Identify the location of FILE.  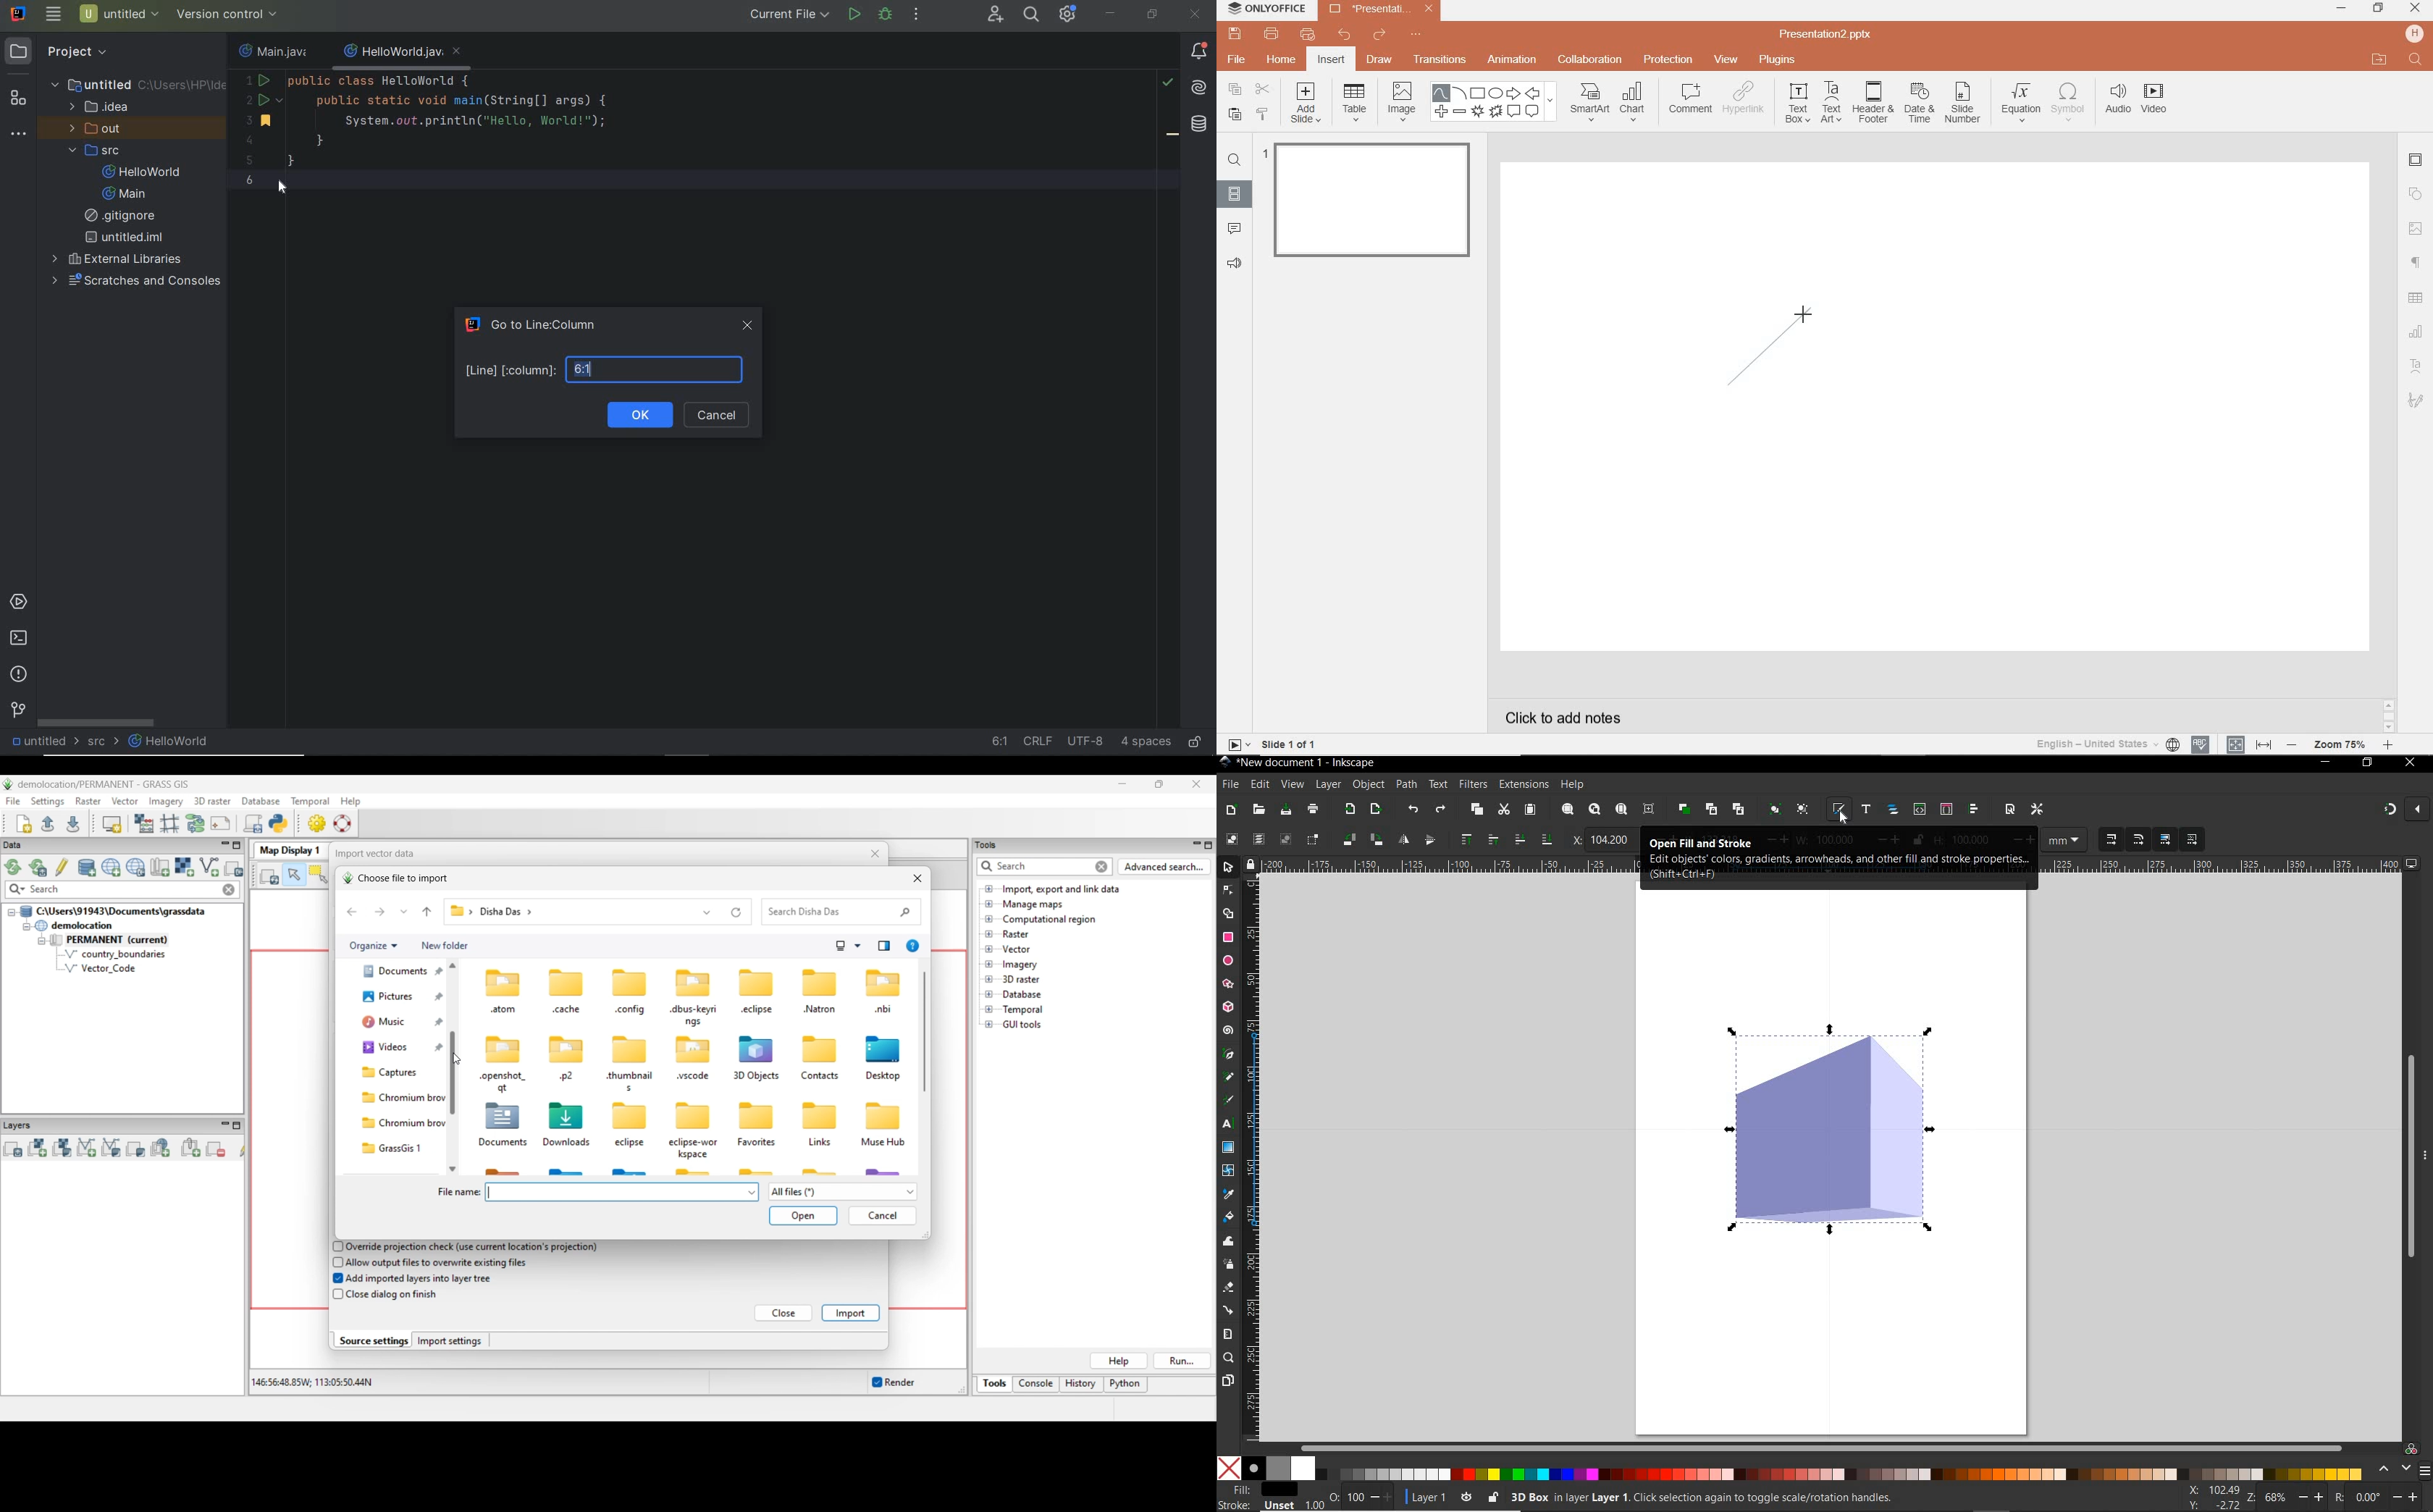
(1230, 785).